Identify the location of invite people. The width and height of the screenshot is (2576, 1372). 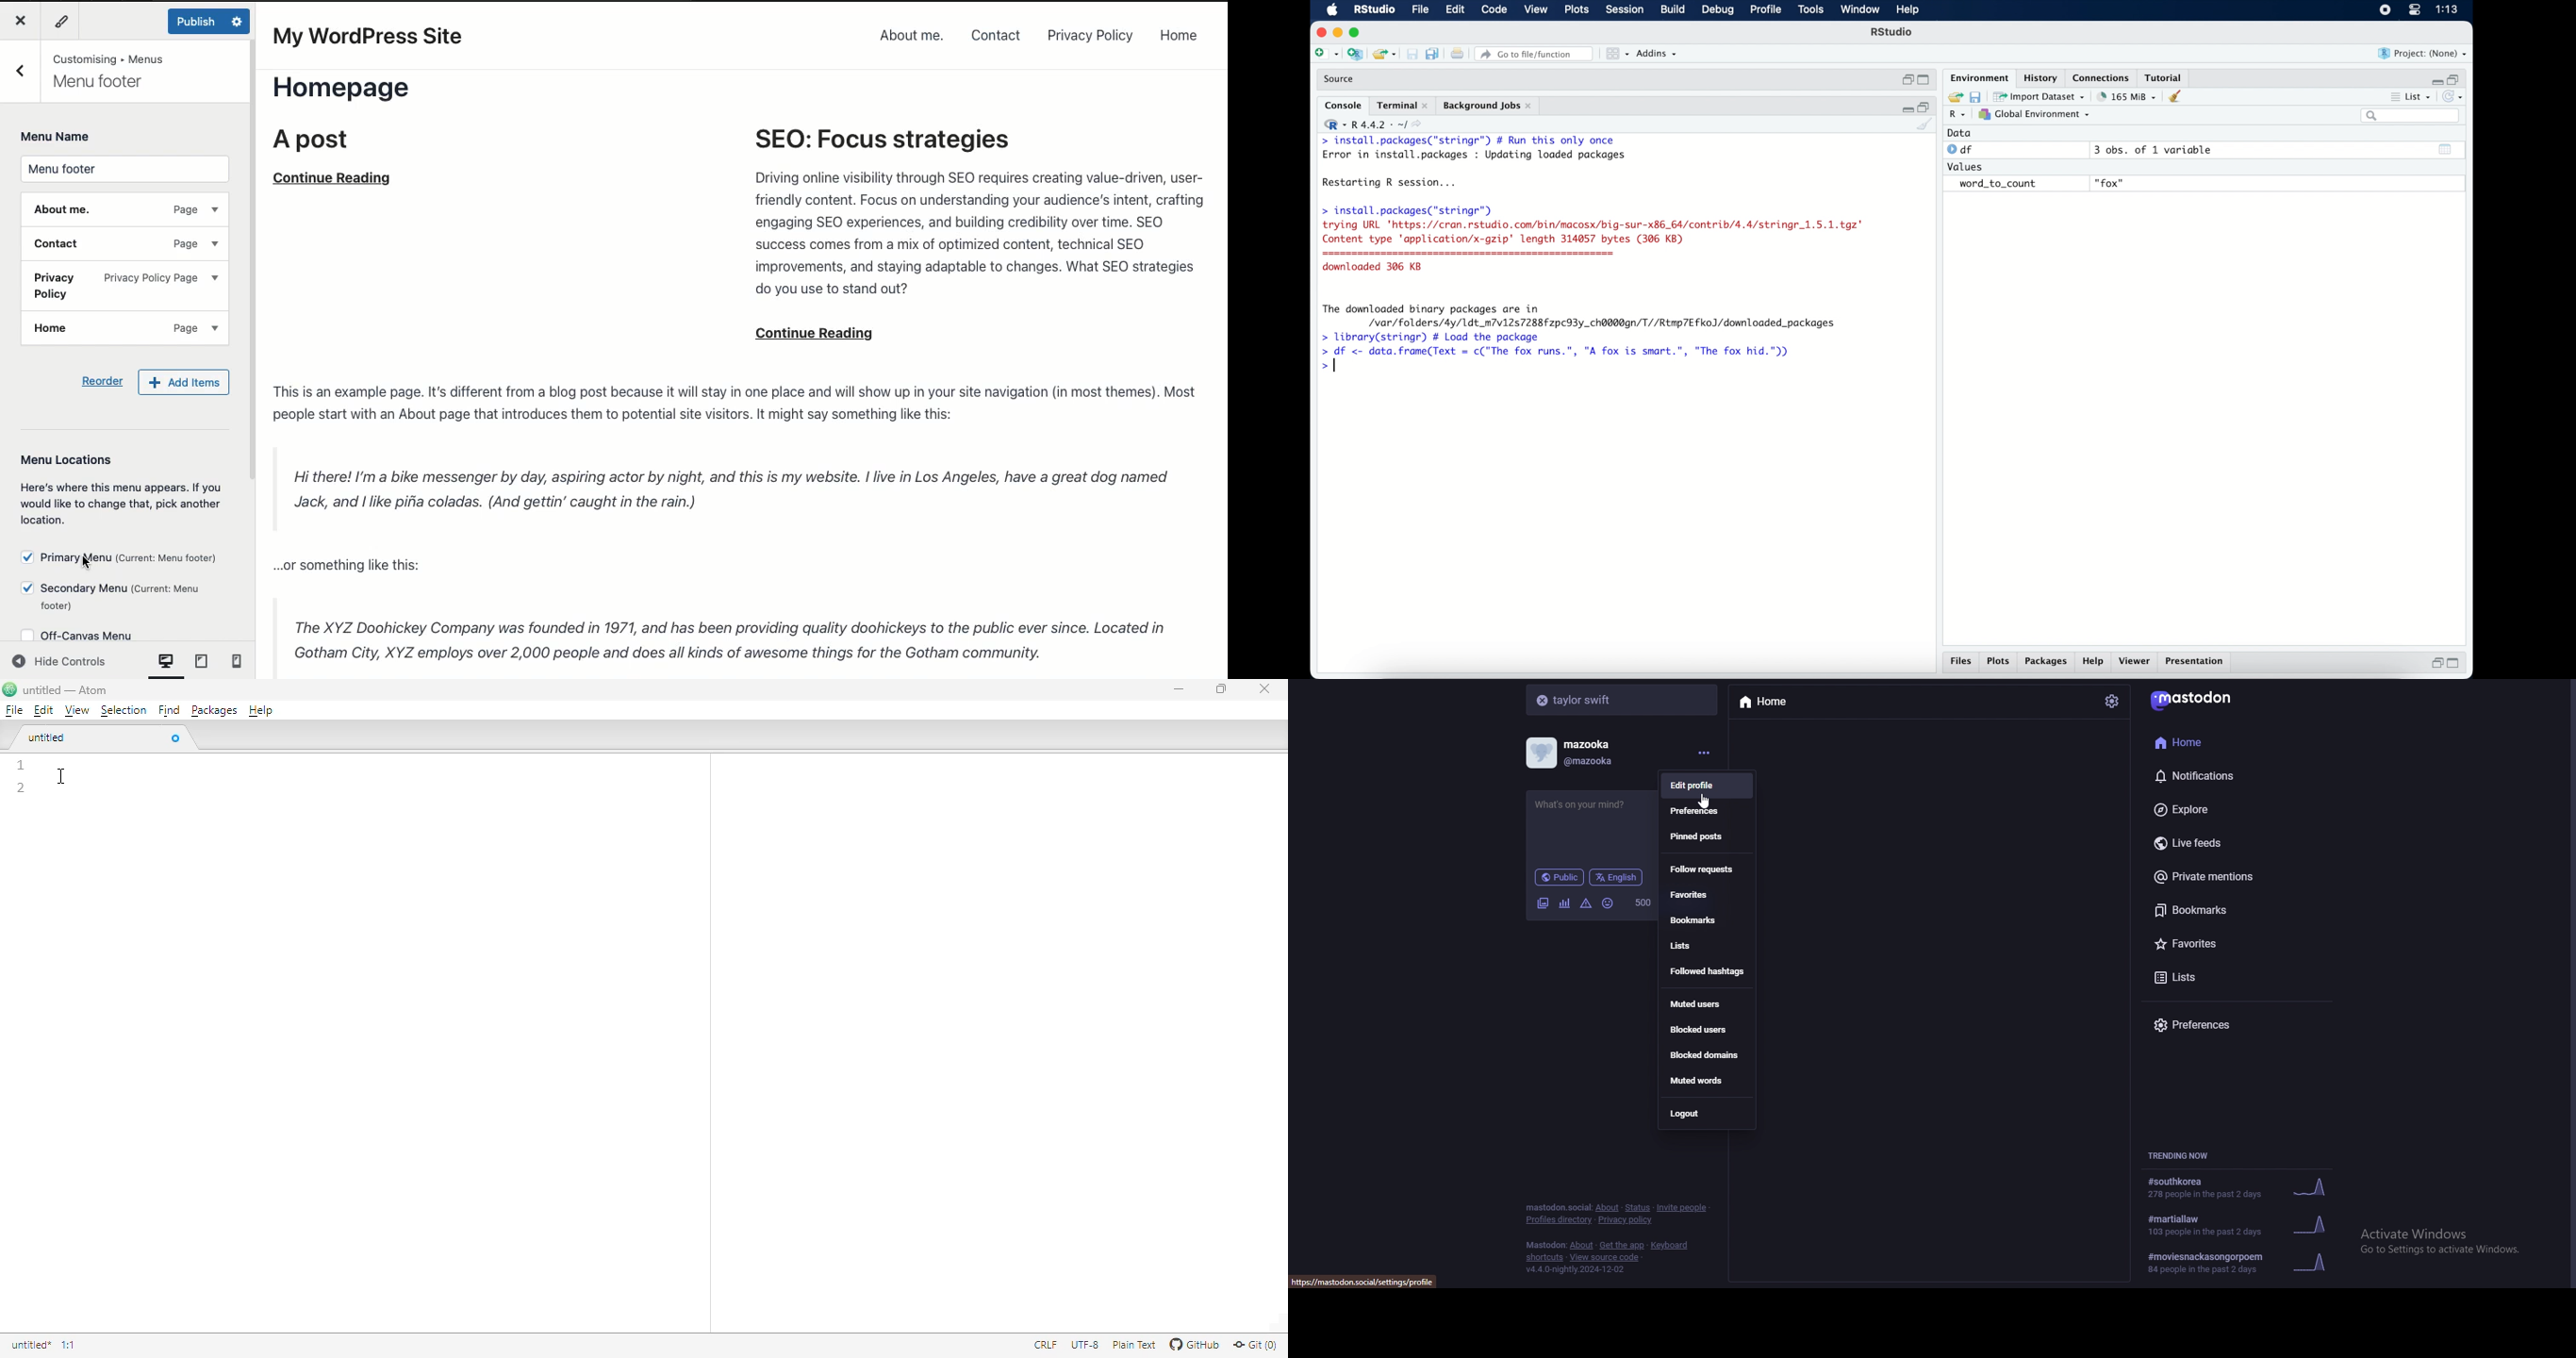
(1684, 1208).